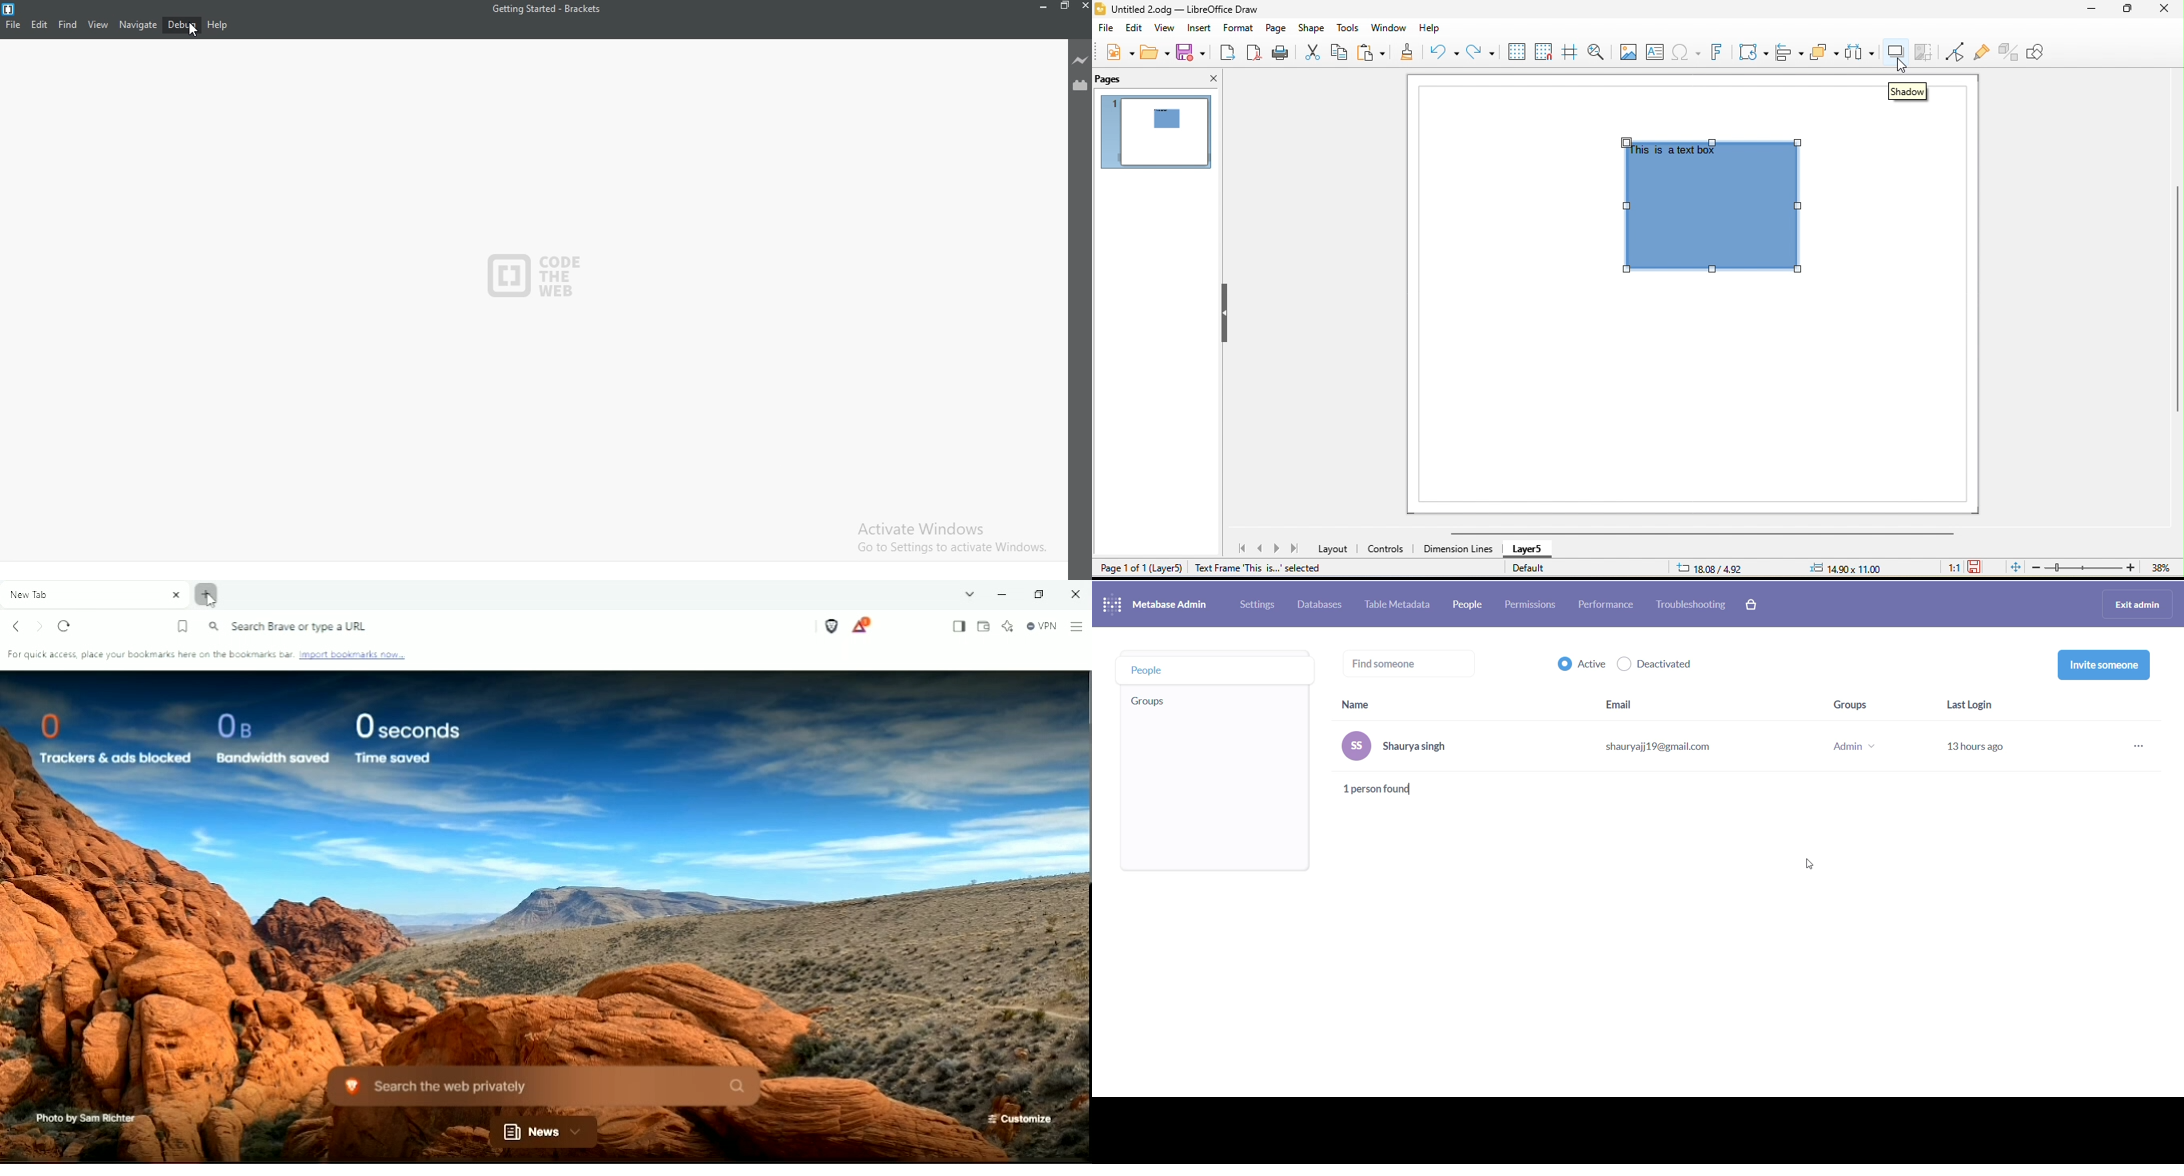 This screenshot has height=1176, width=2184. What do you see at coordinates (1791, 54) in the screenshot?
I see `align object` at bounding box center [1791, 54].